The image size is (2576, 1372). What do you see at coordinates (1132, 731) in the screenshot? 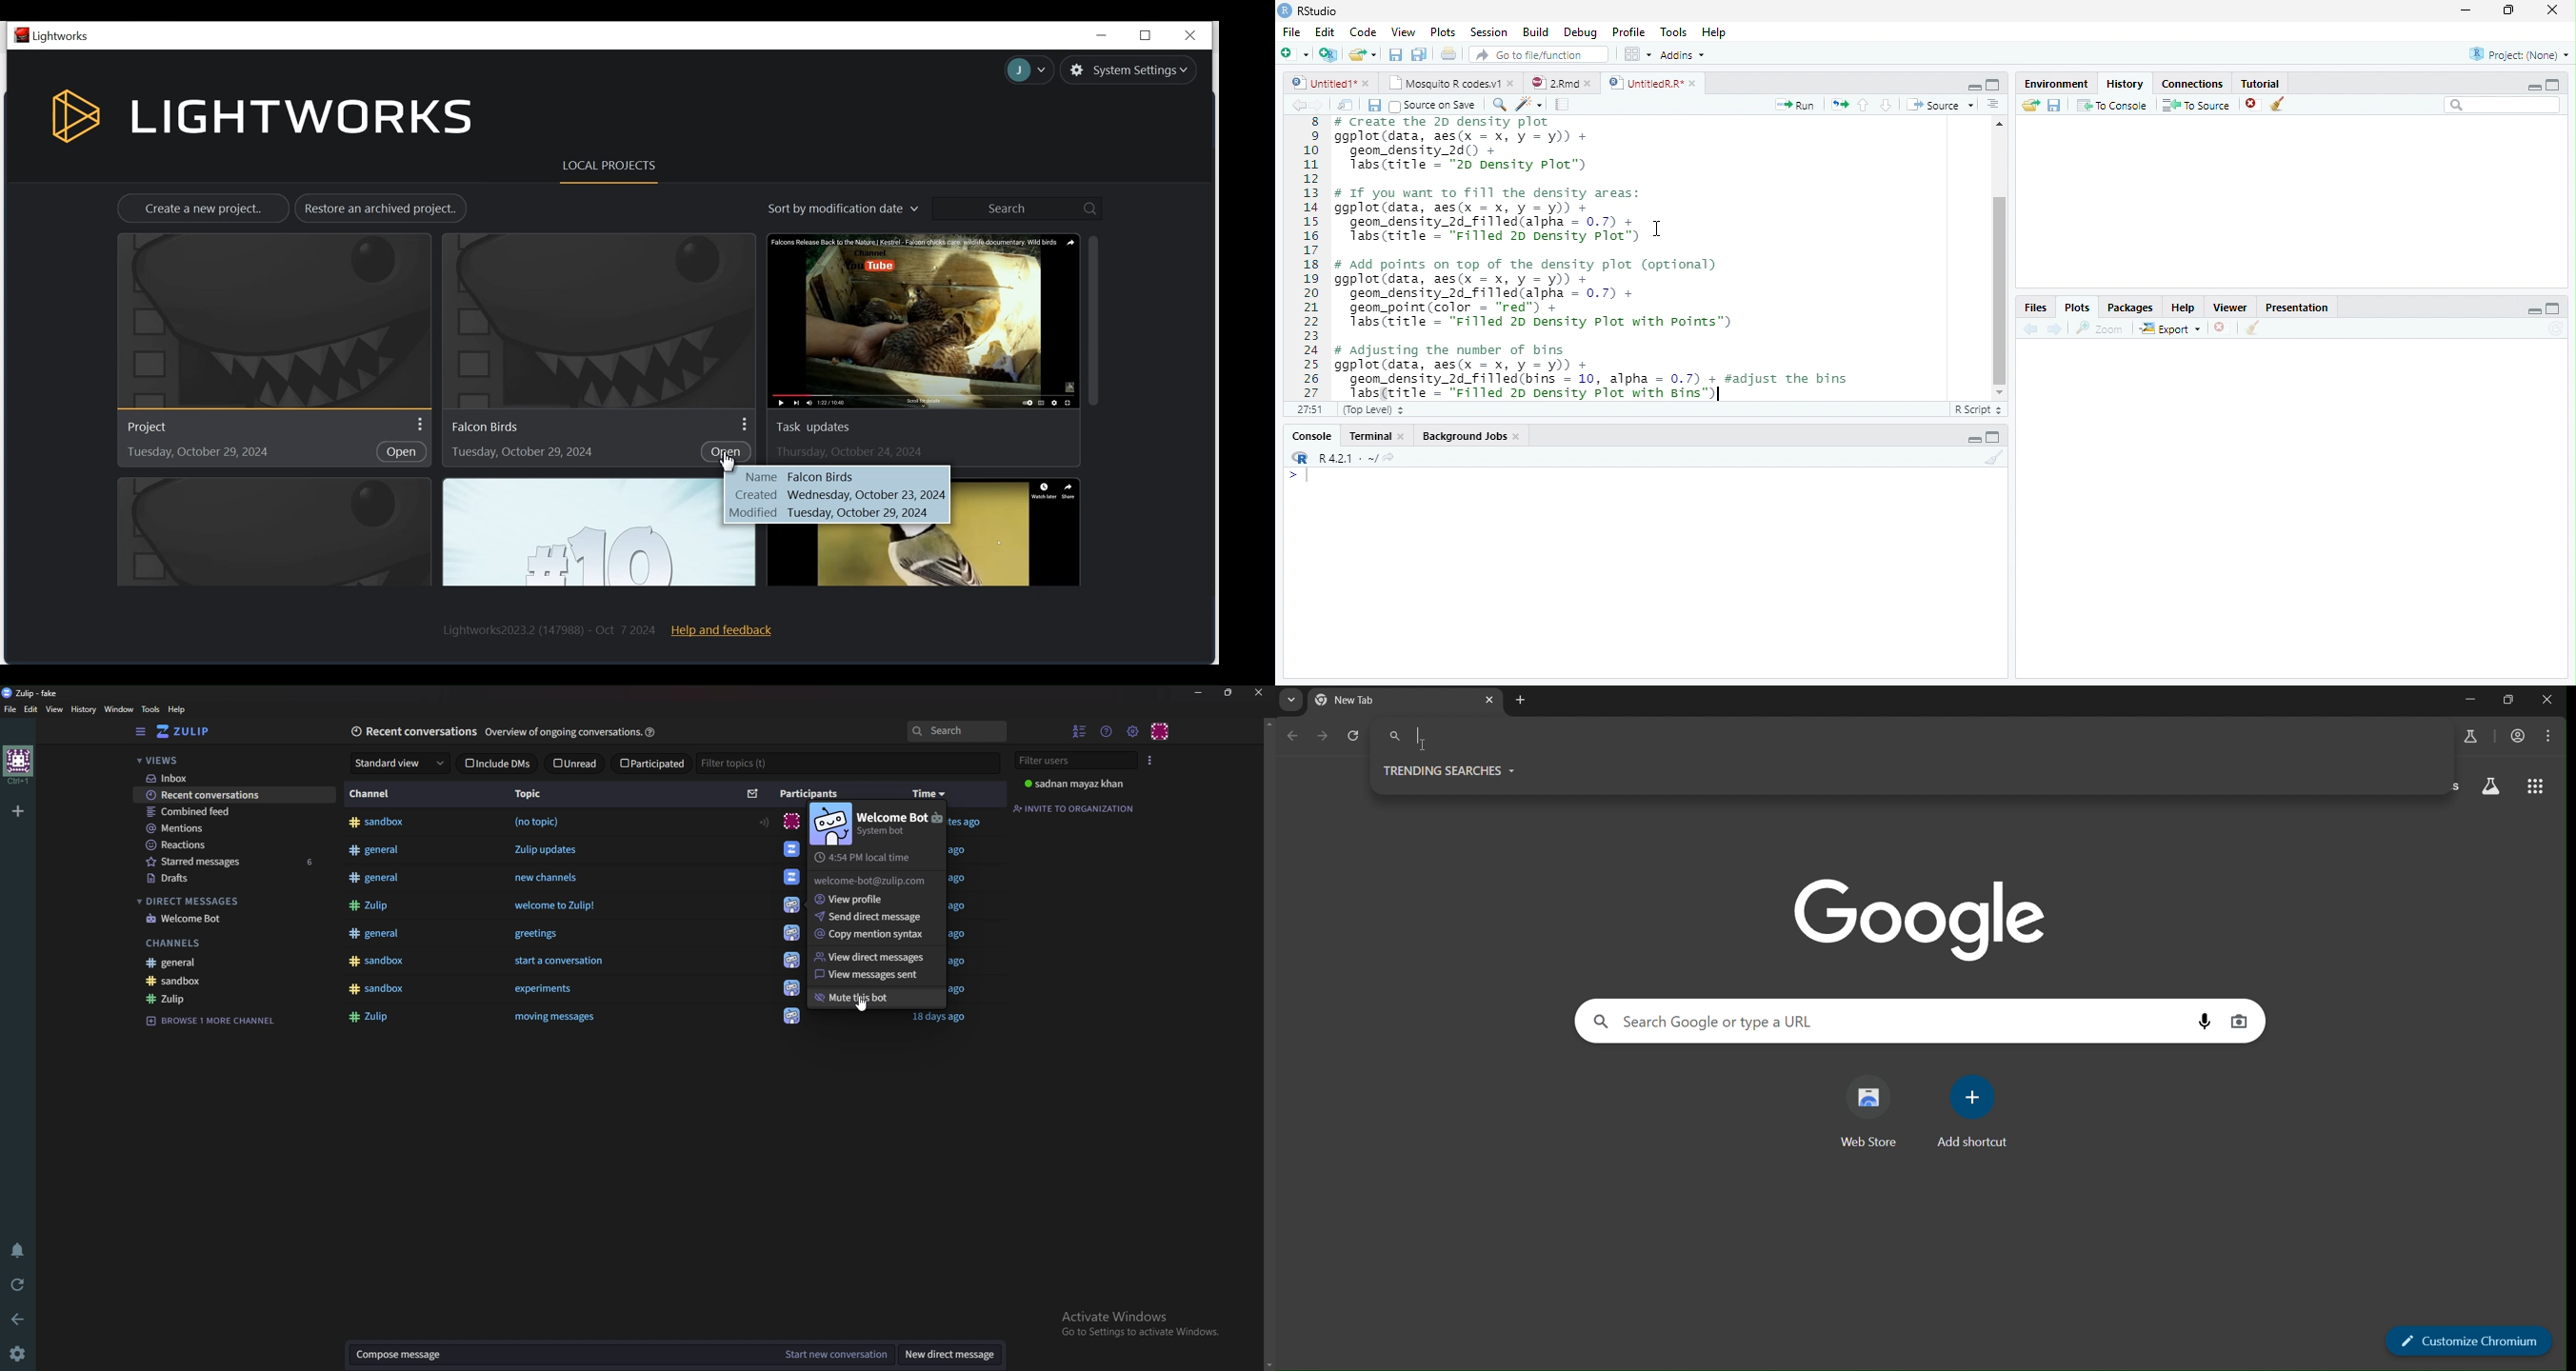
I see `Main menu` at bounding box center [1132, 731].